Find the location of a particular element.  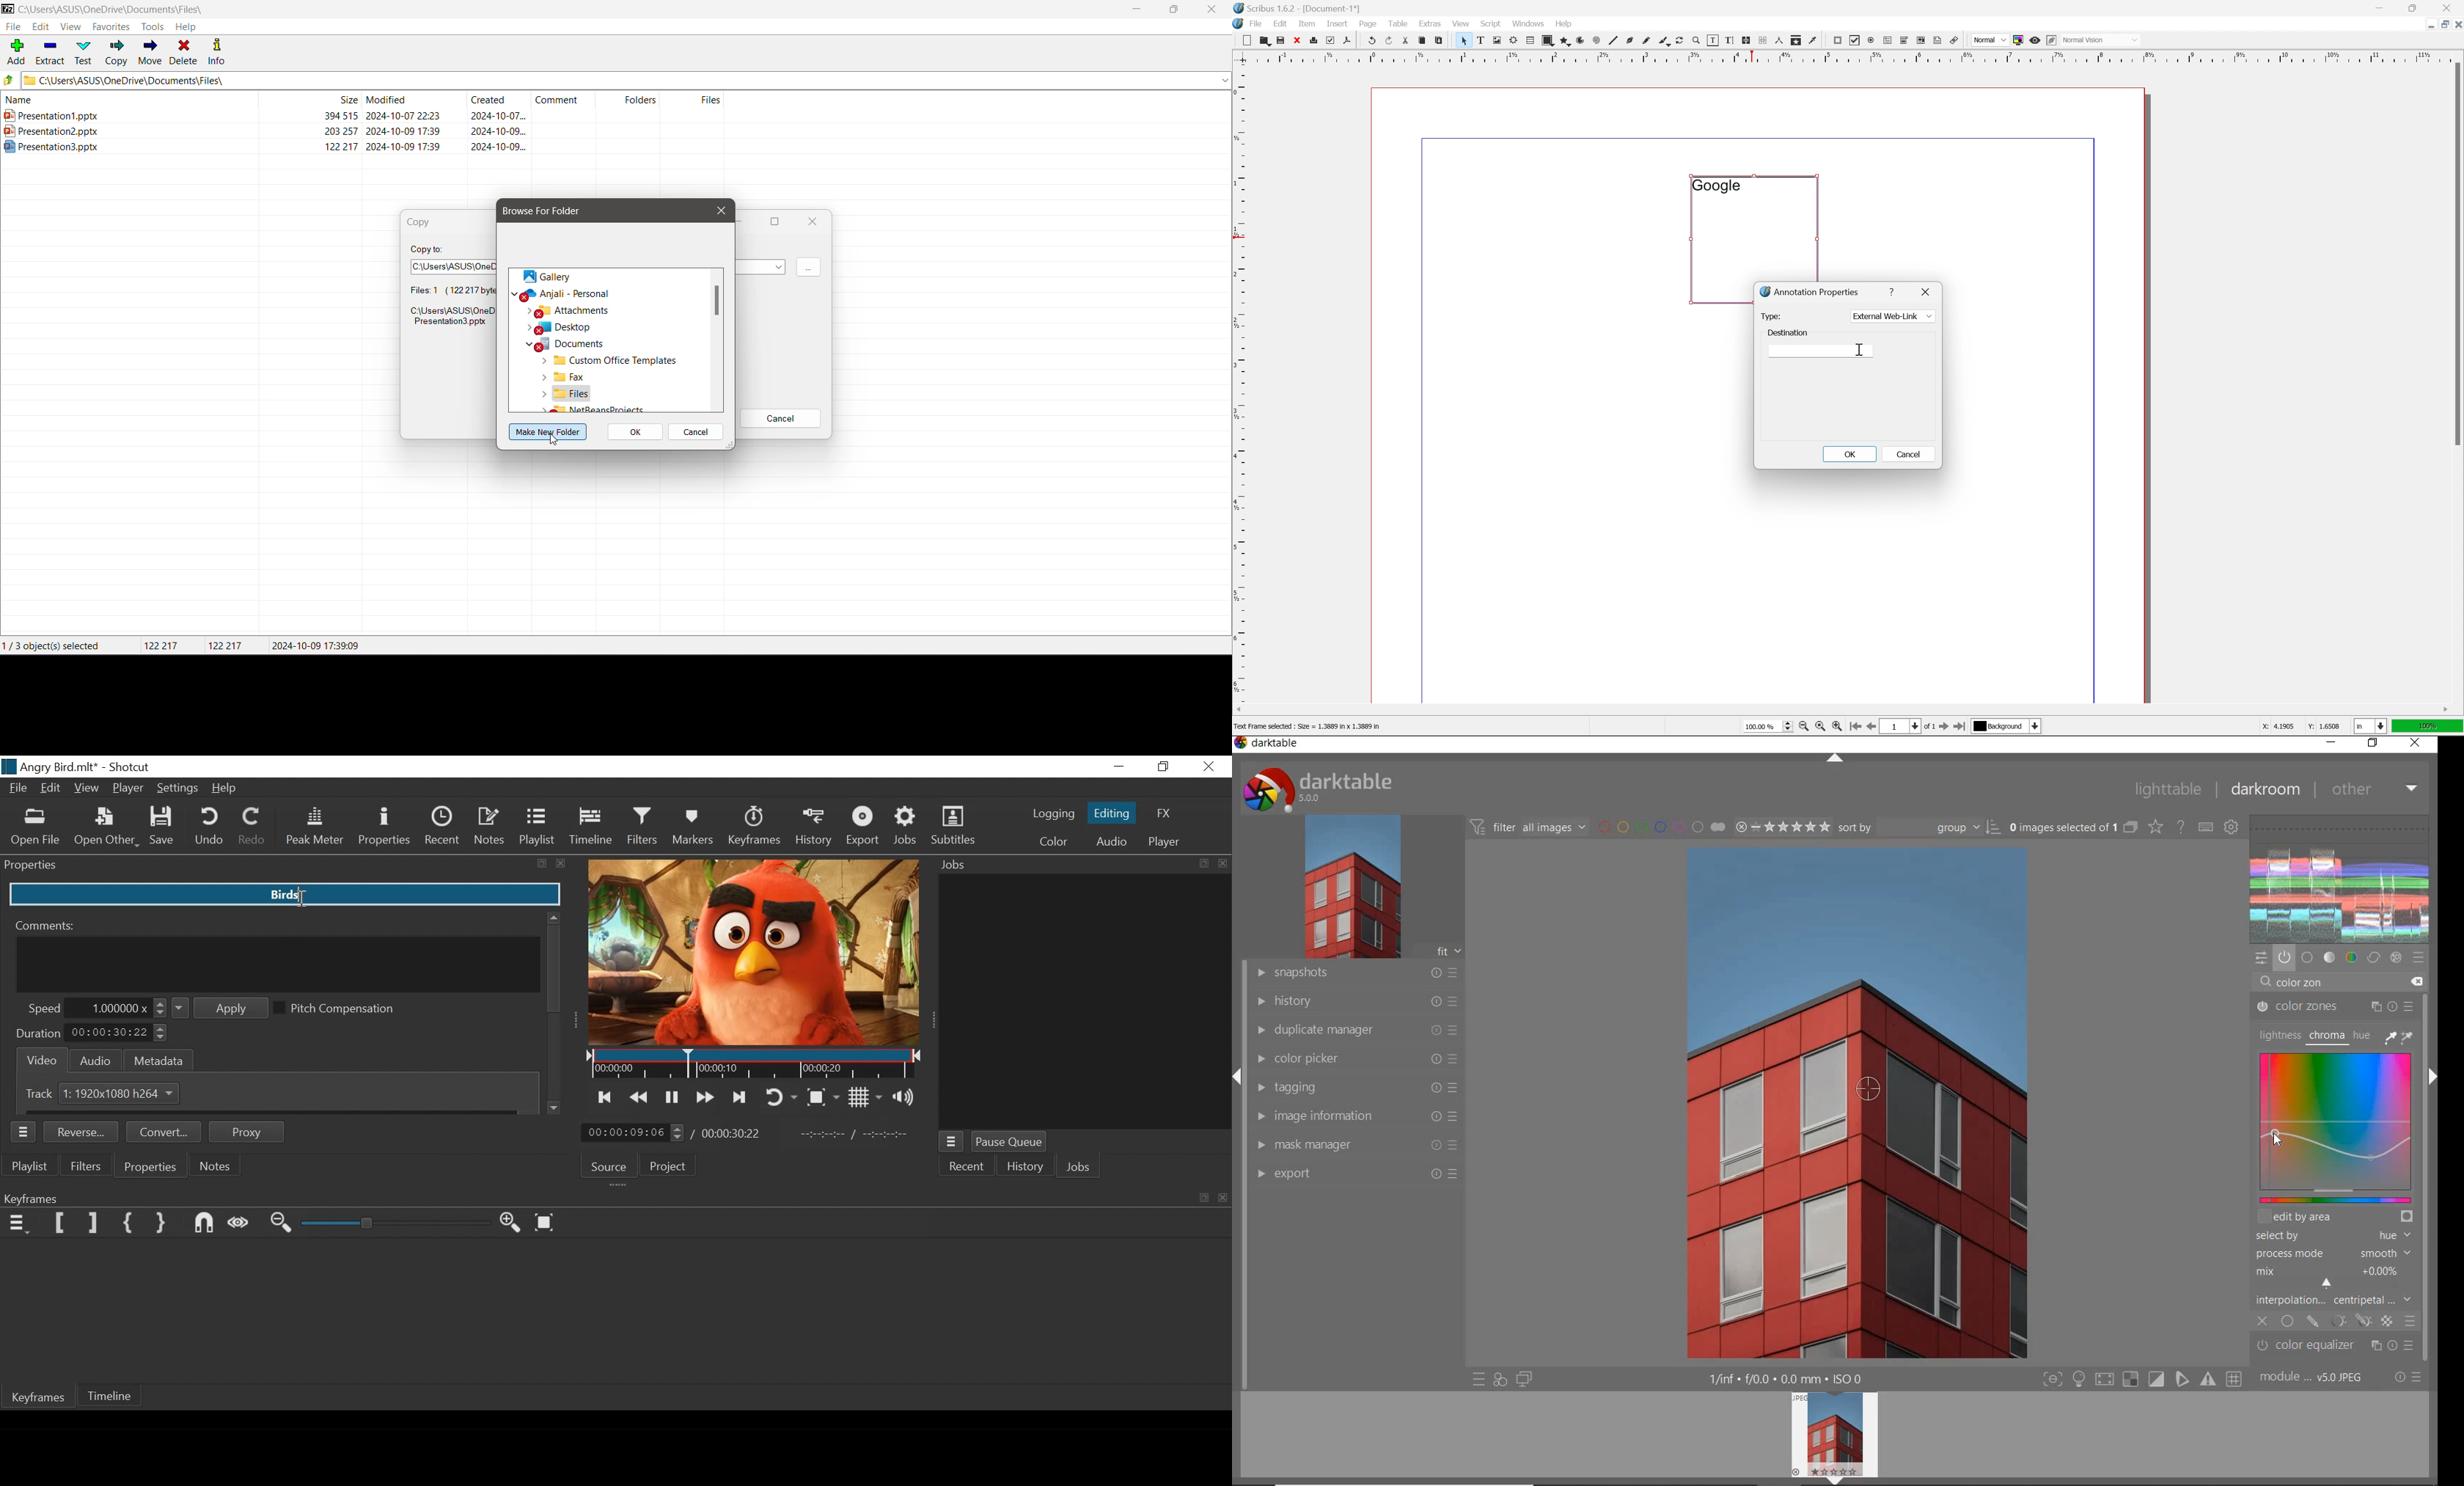

paste is located at coordinates (1439, 40).